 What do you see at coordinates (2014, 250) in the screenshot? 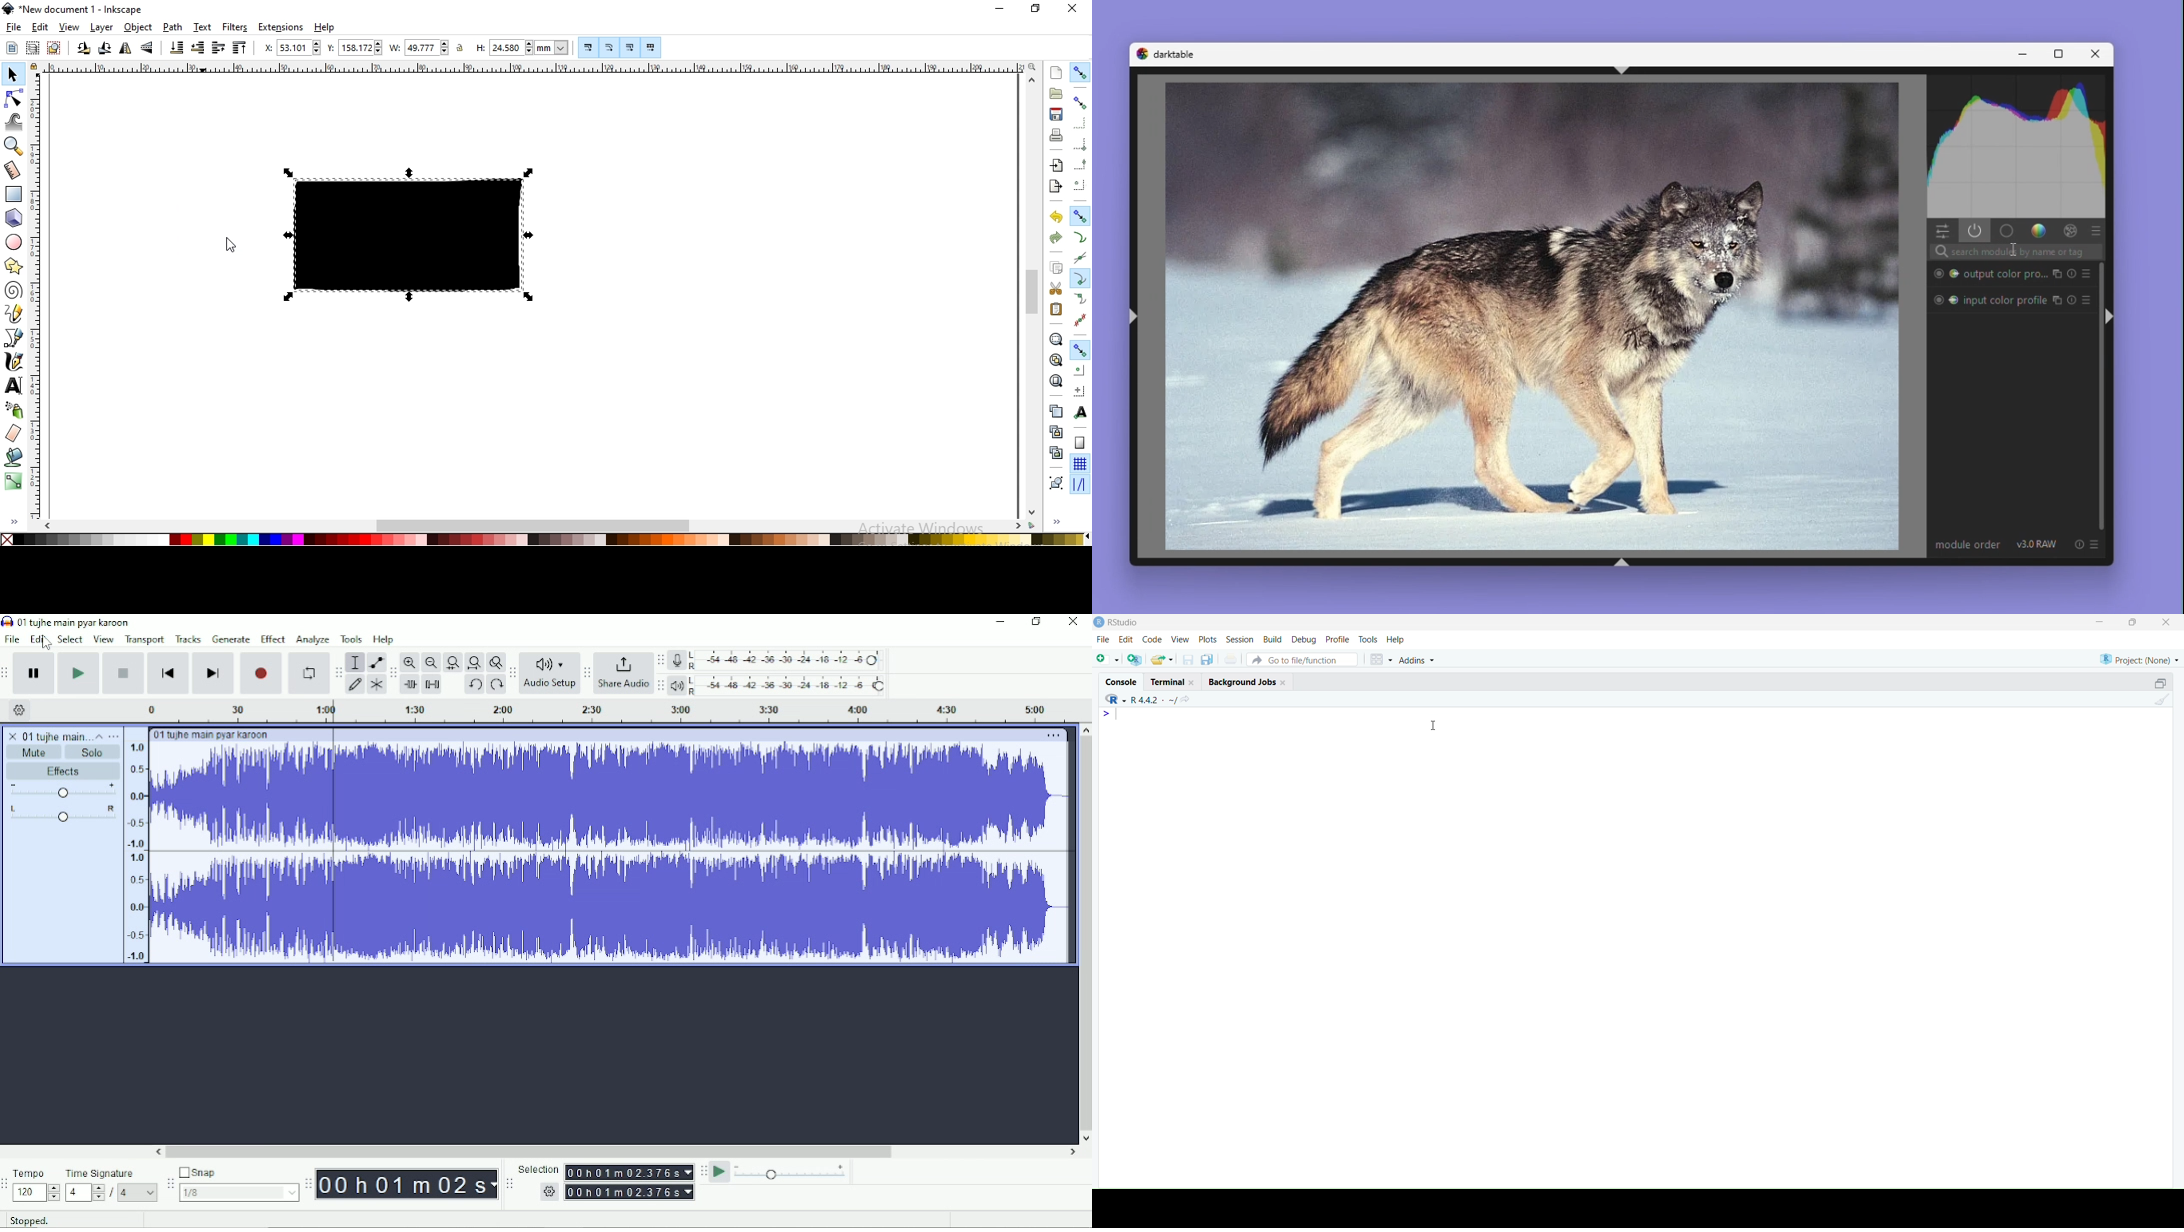
I see `cursor` at bounding box center [2014, 250].